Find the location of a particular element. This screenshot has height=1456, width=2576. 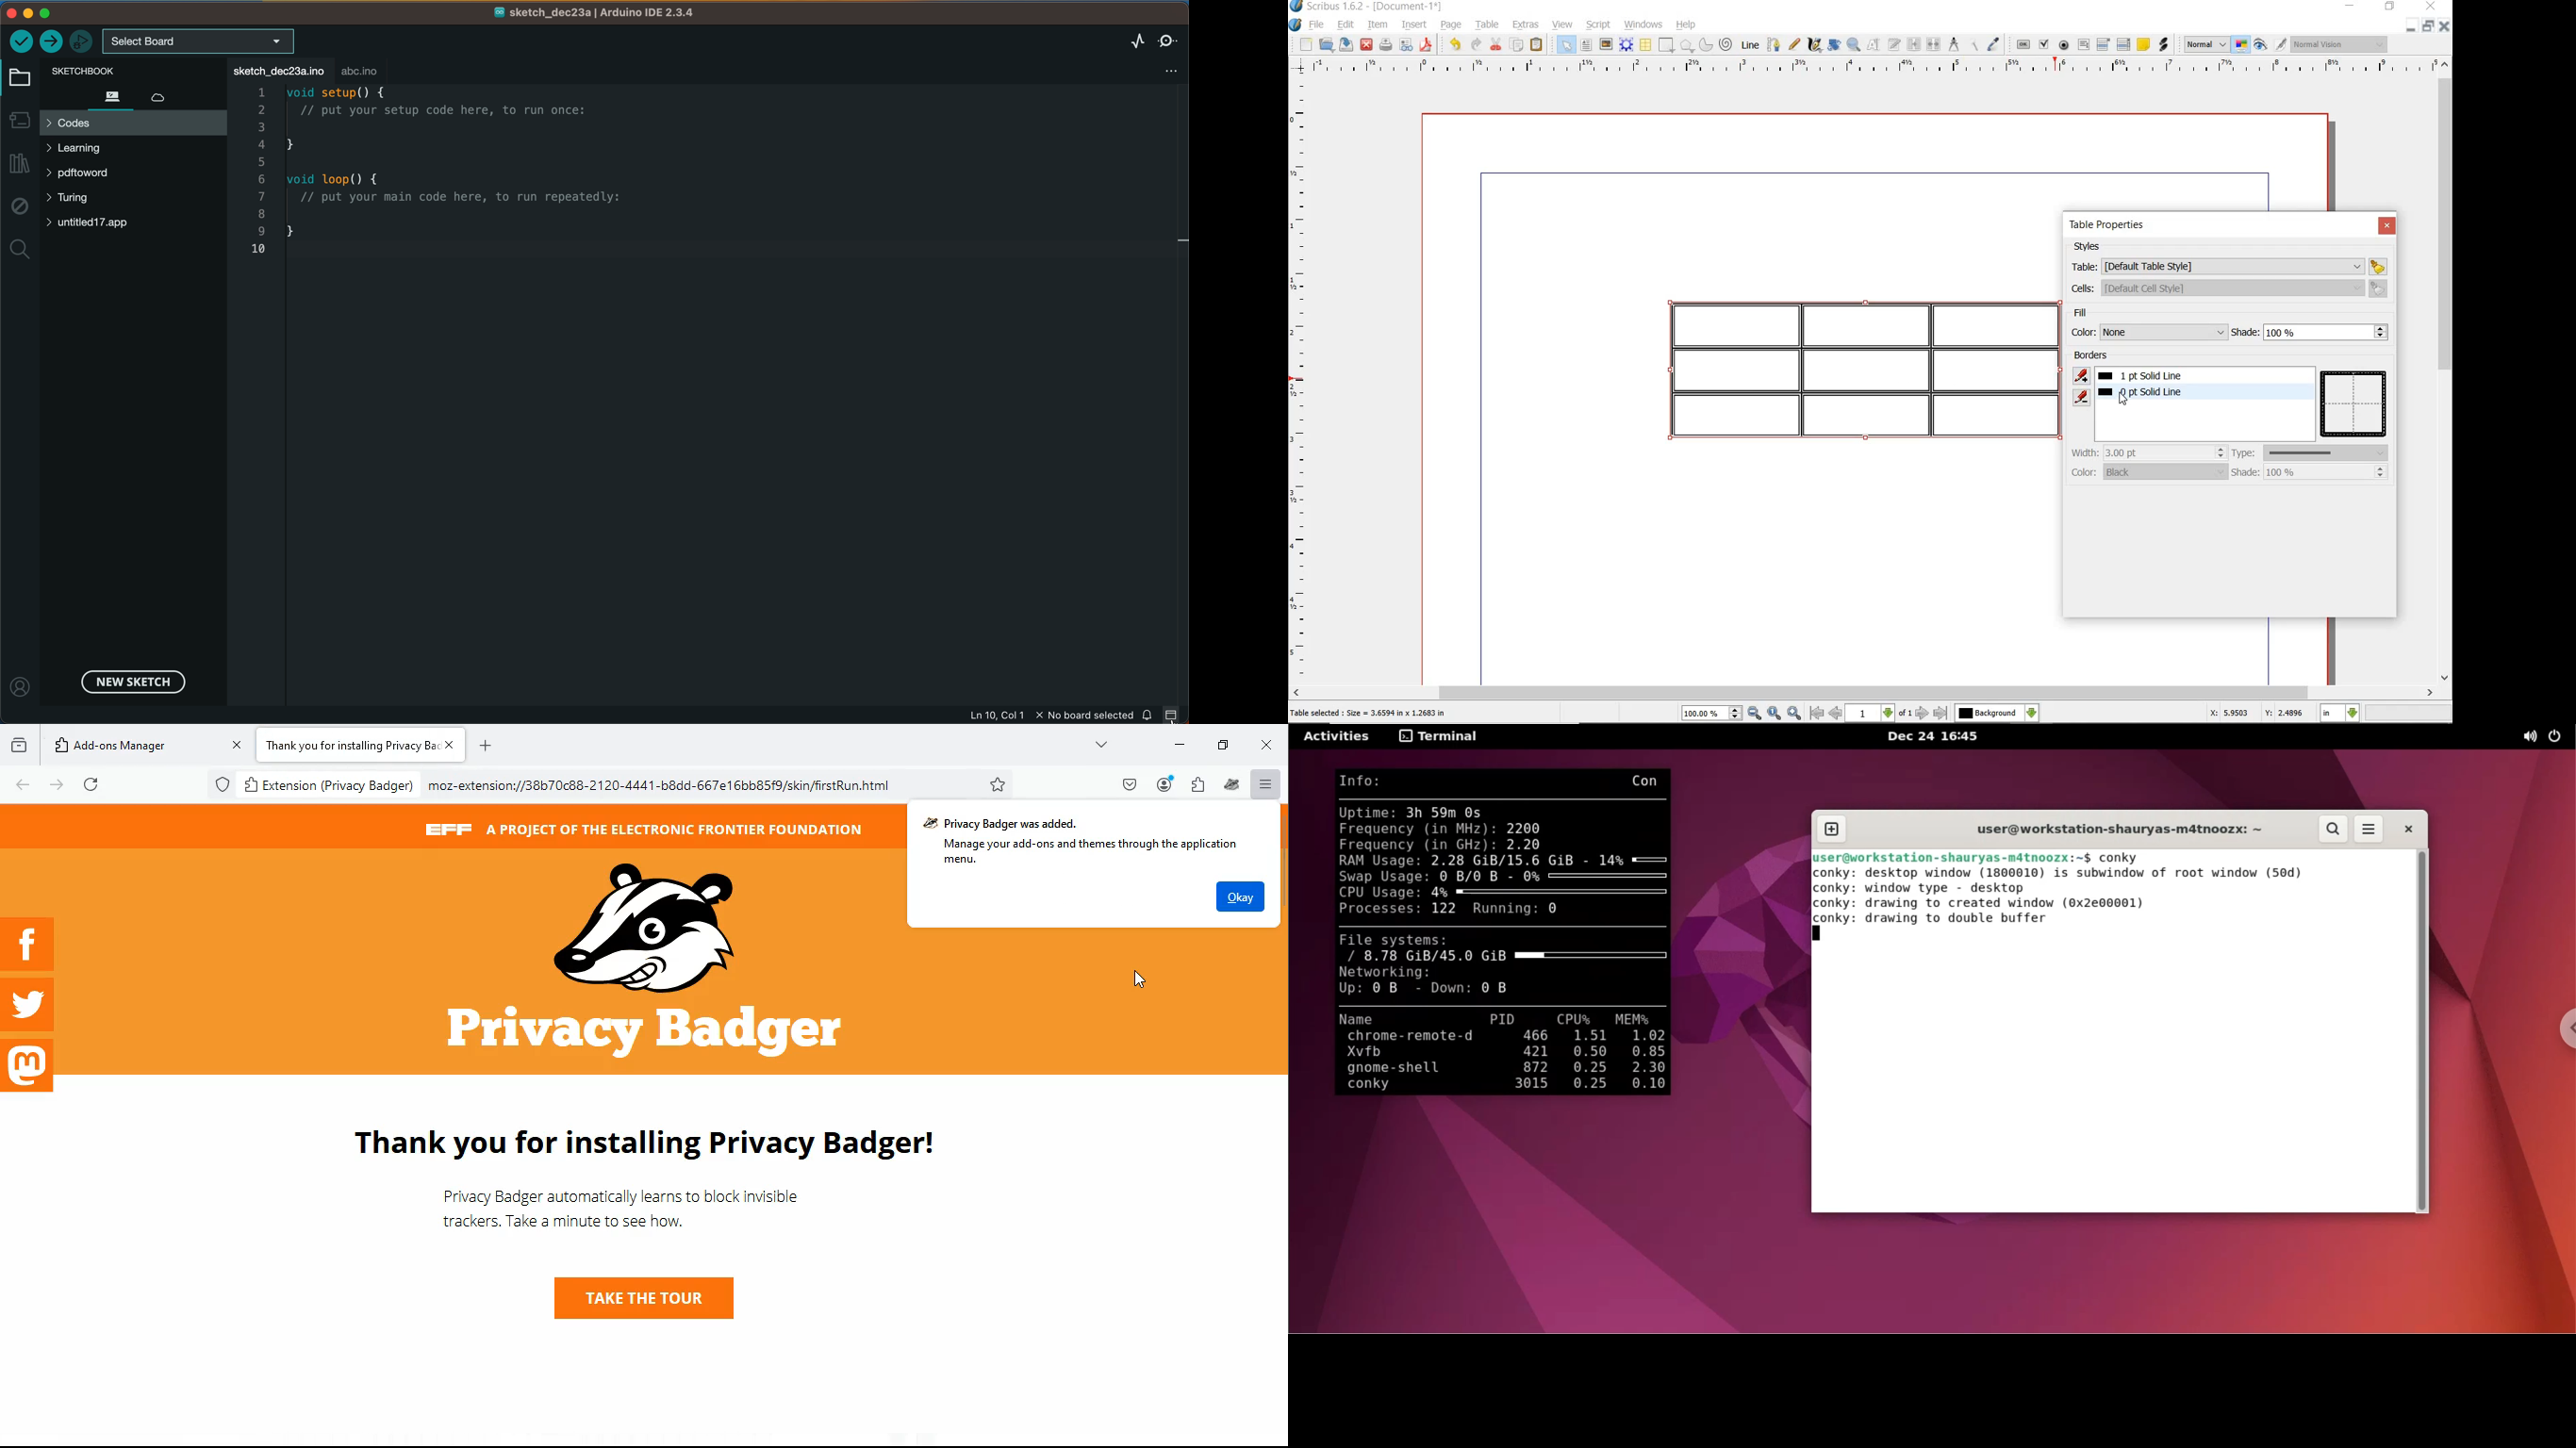

Dec 24 16'45 is located at coordinates (1935, 737).